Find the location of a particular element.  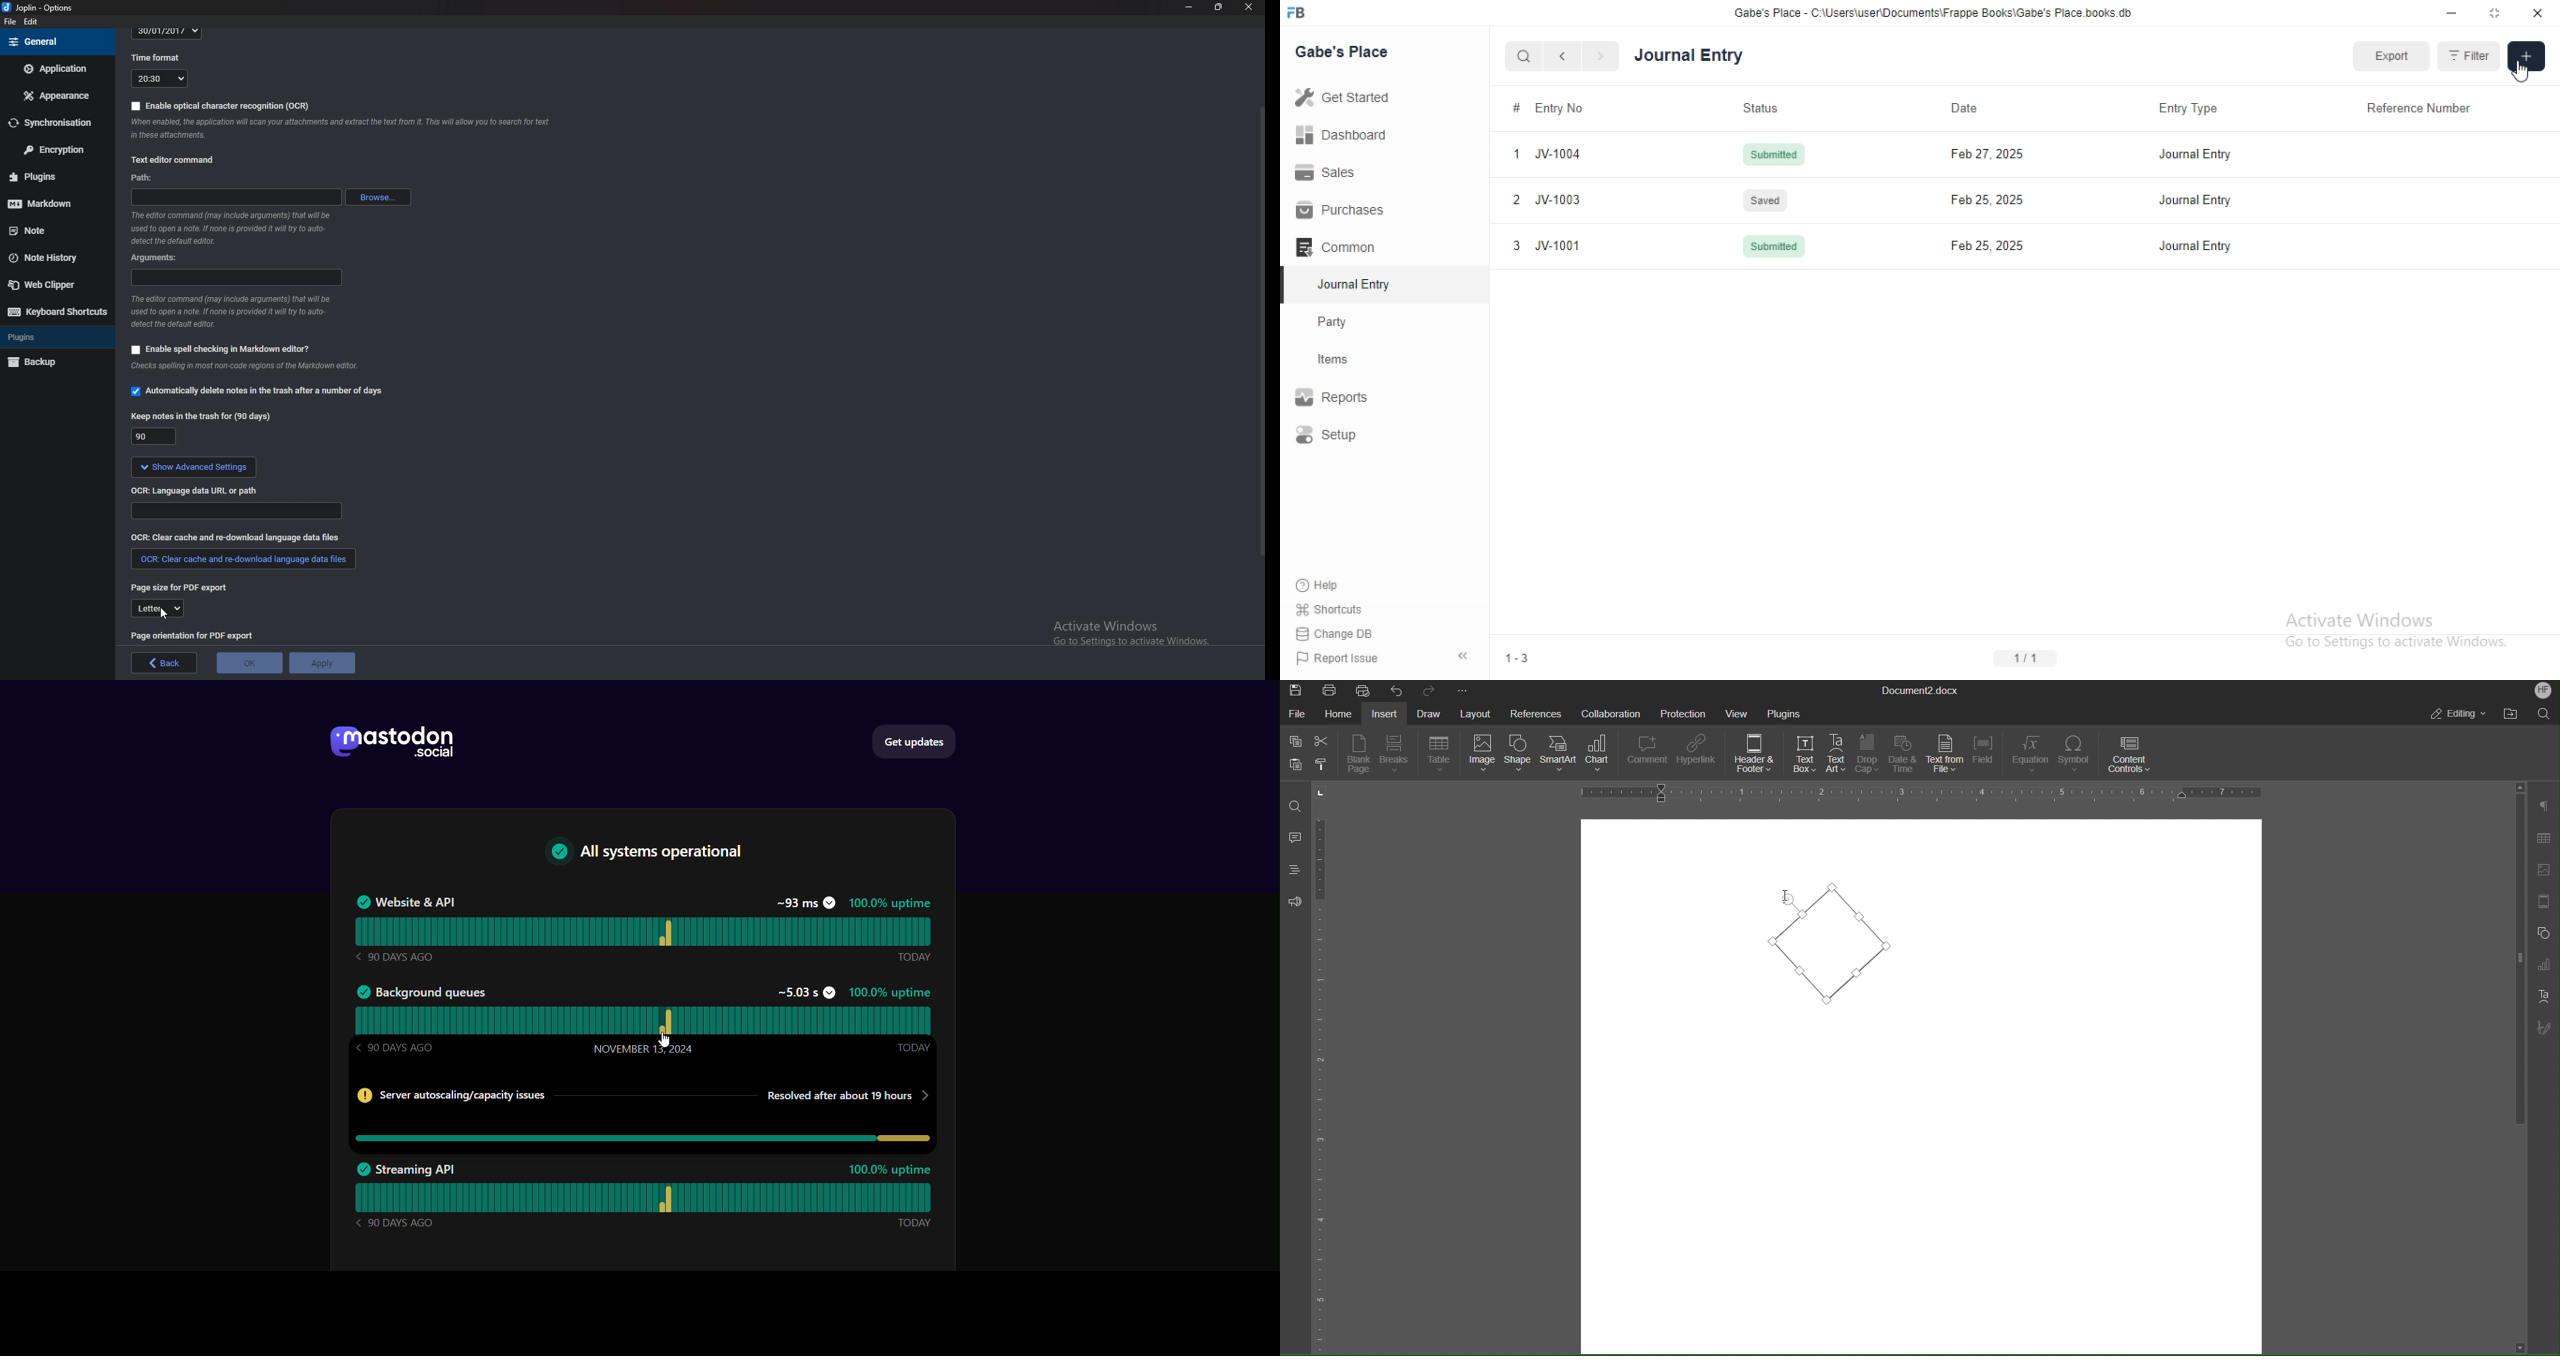

Status. is located at coordinates (1757, 109).